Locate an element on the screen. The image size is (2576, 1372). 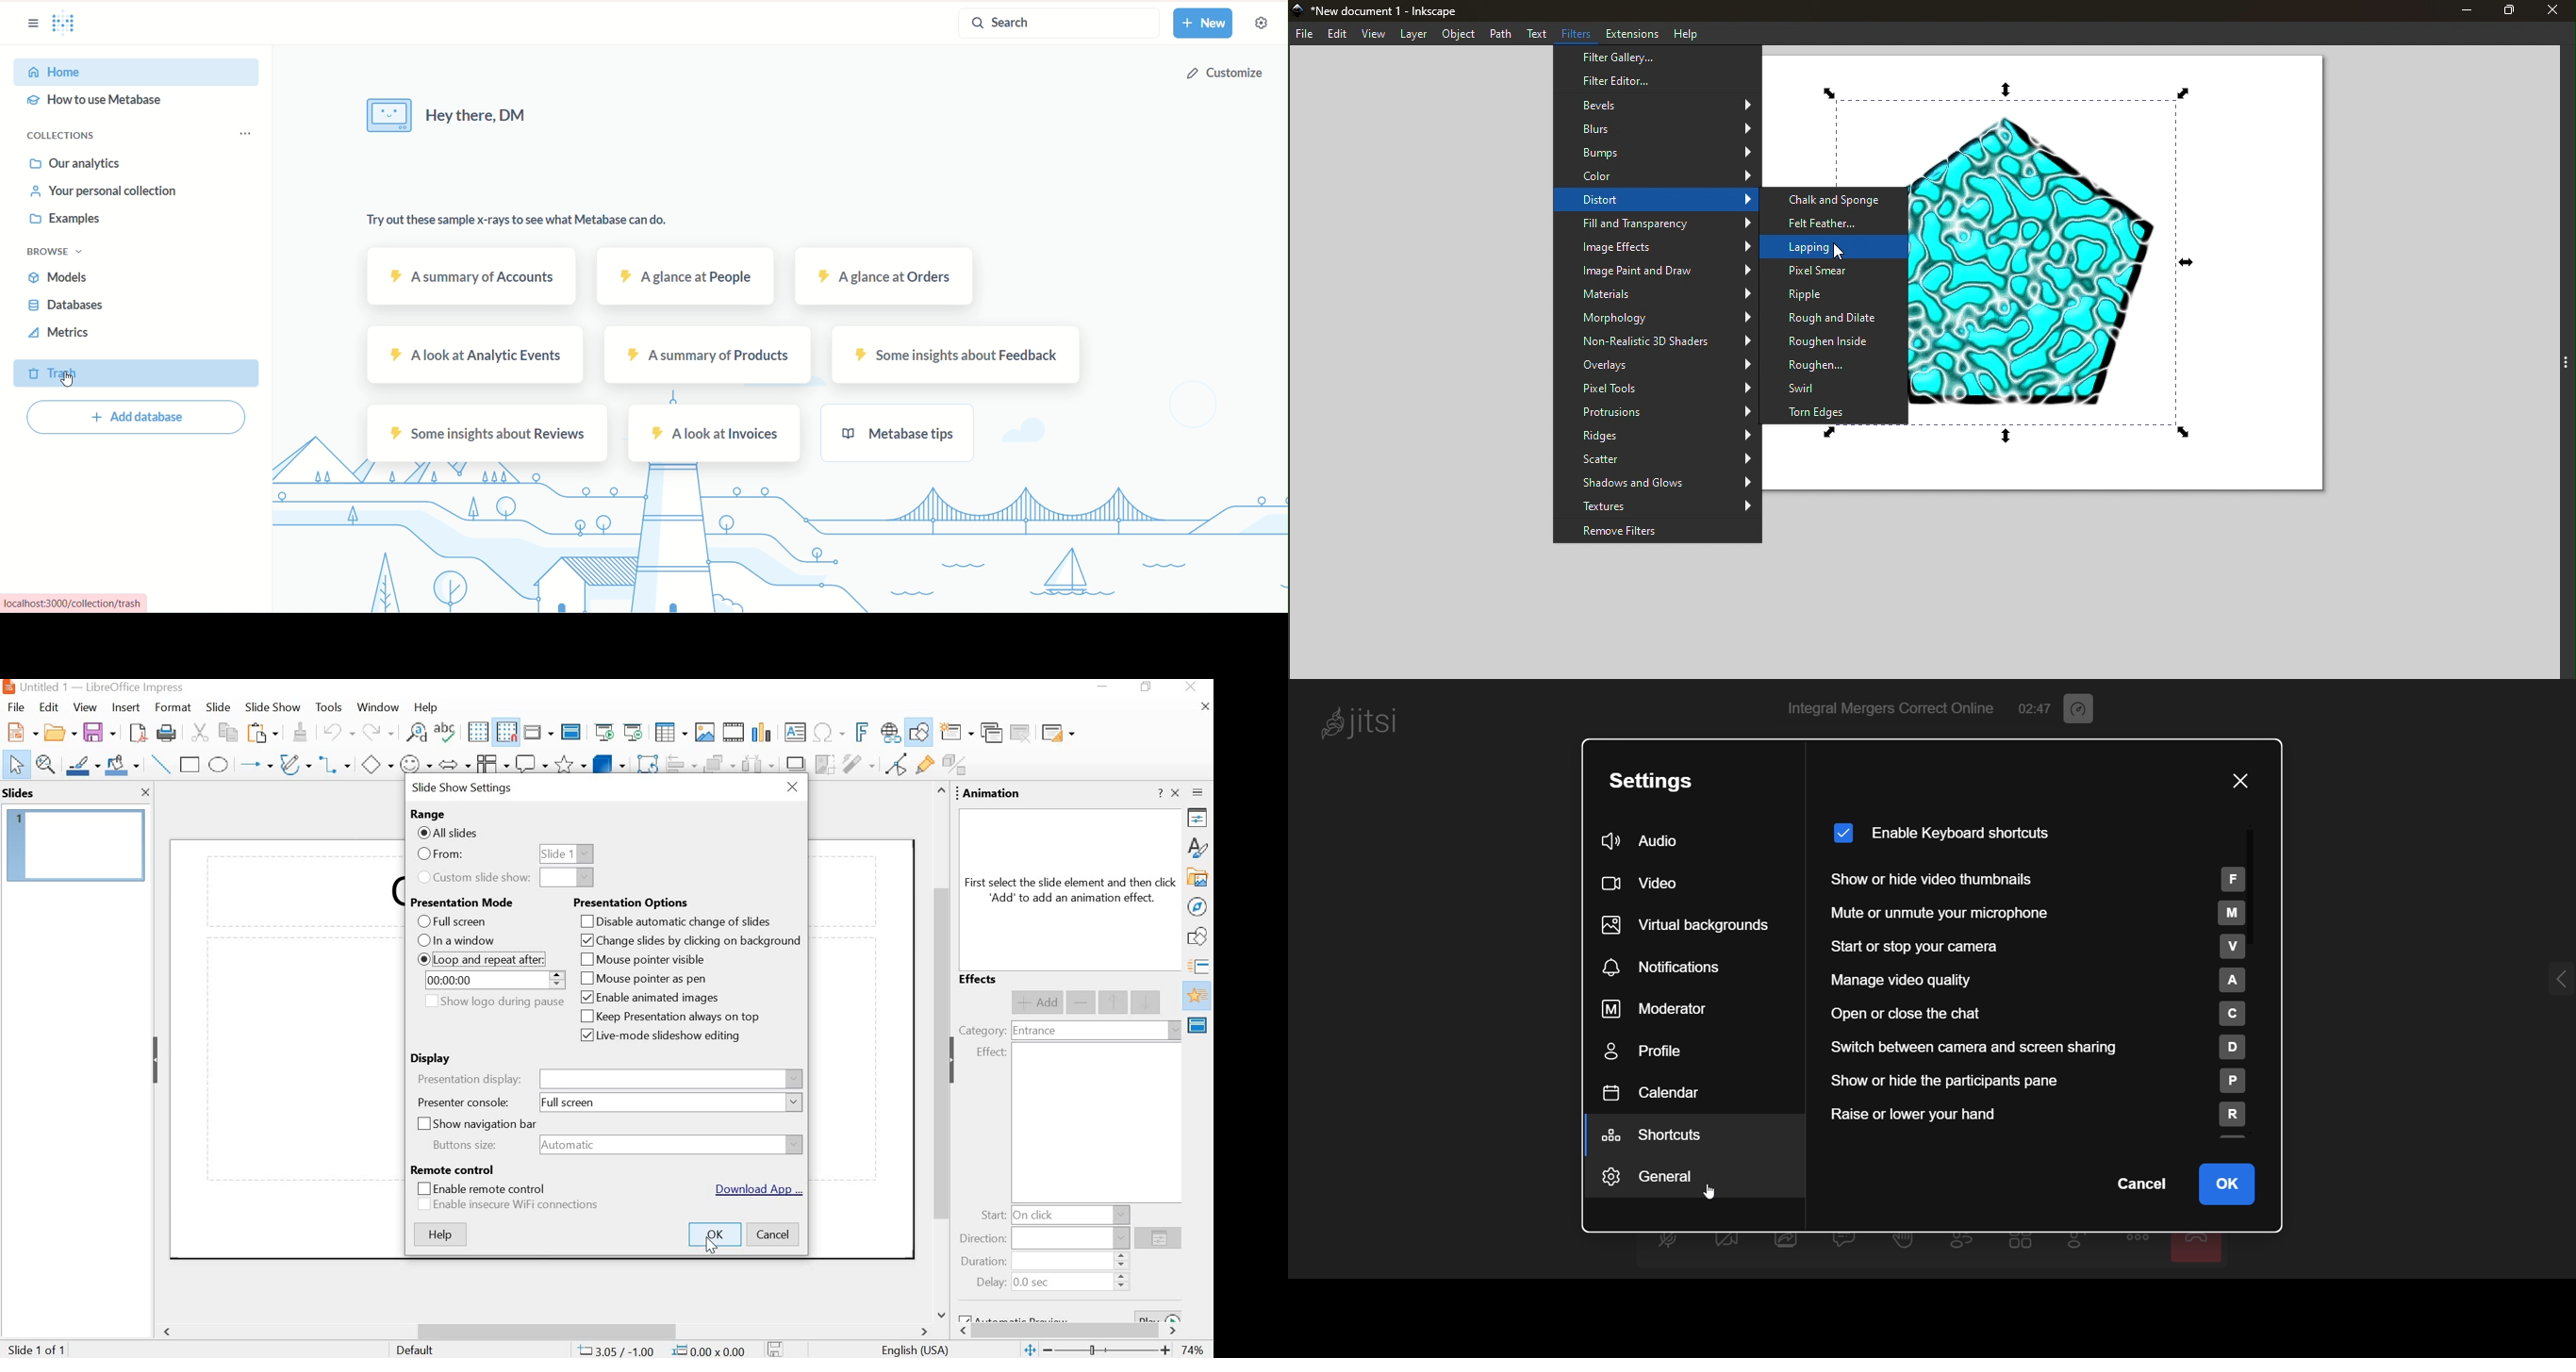
master slide is located at coordinates (571, 733).